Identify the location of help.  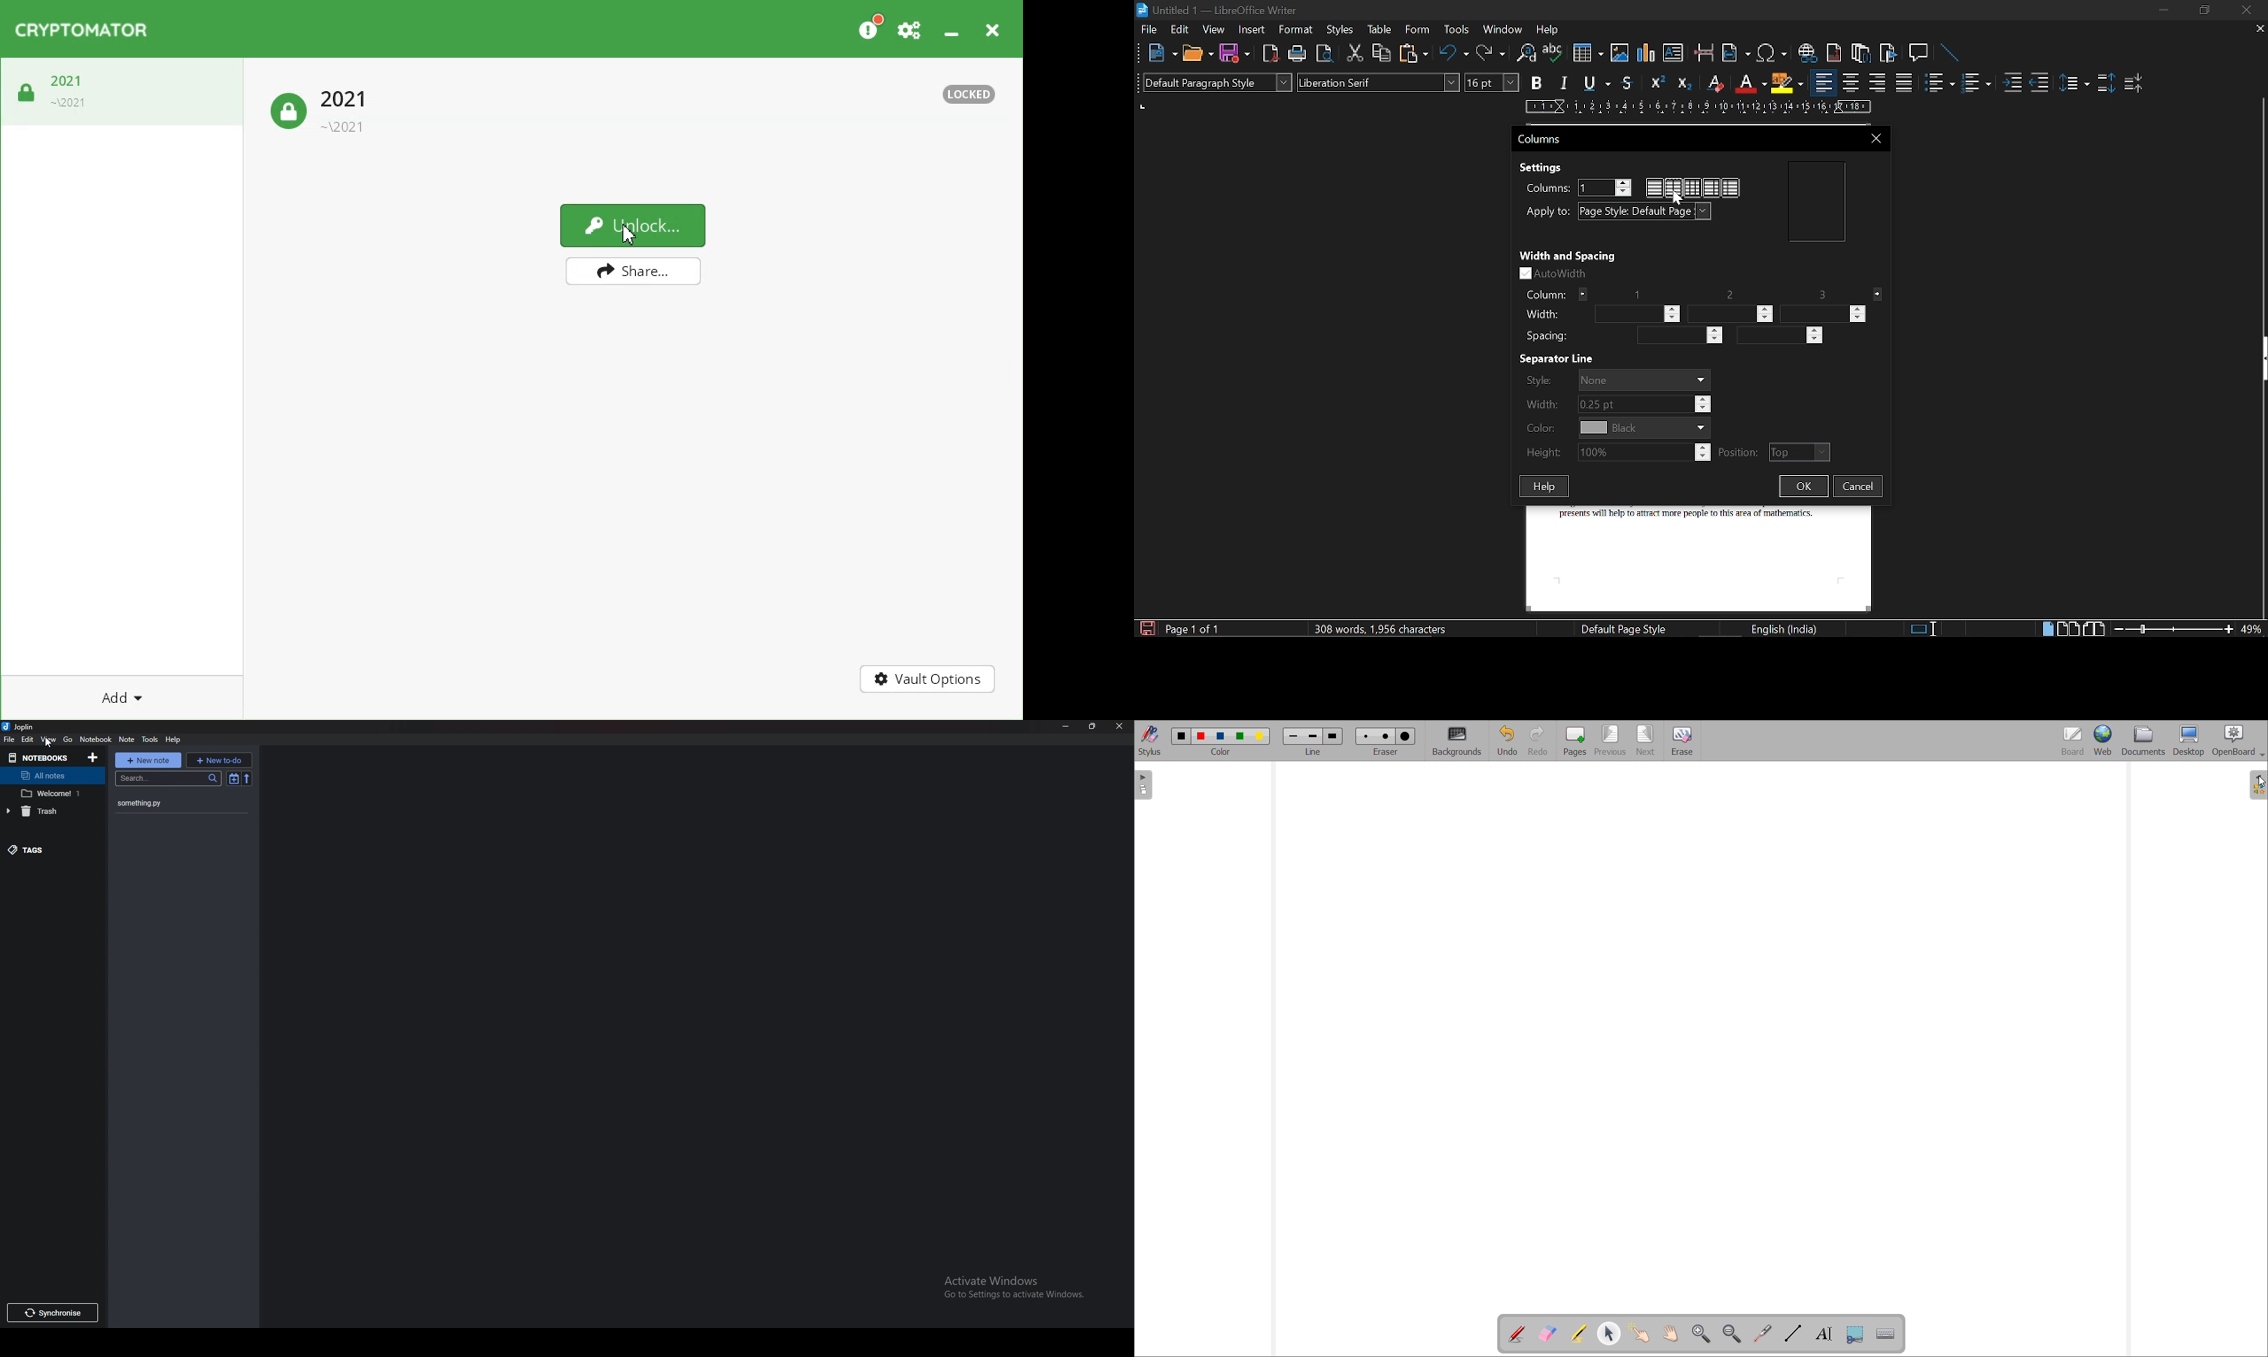
(175, 739).